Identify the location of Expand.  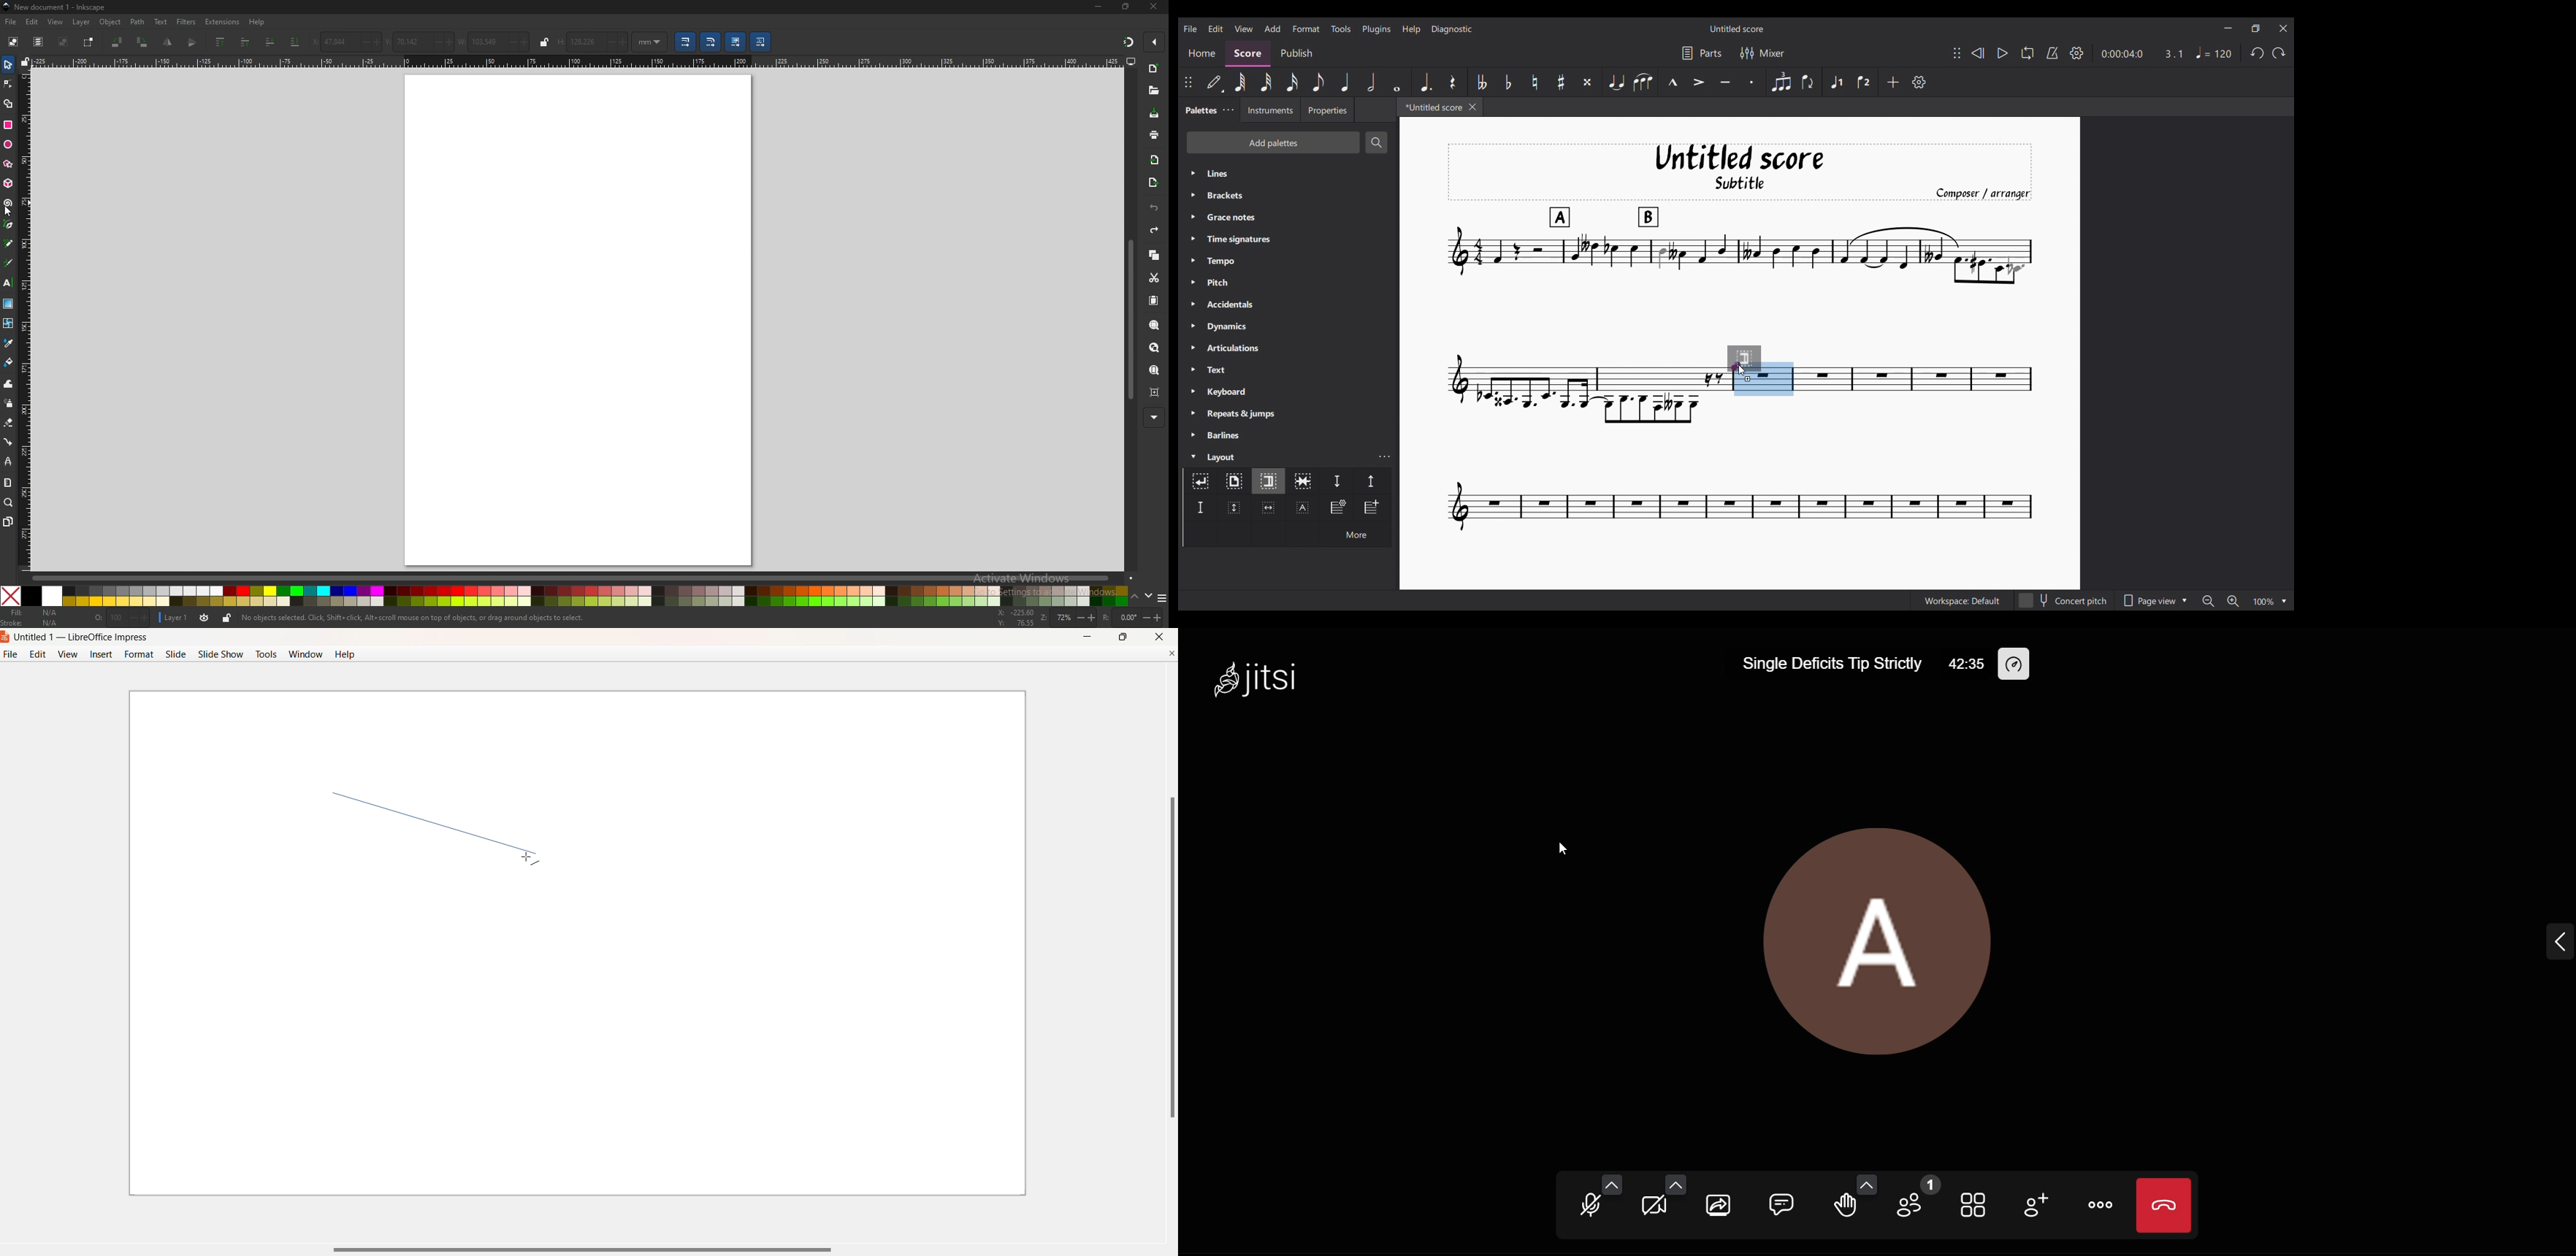
(2553, 945).